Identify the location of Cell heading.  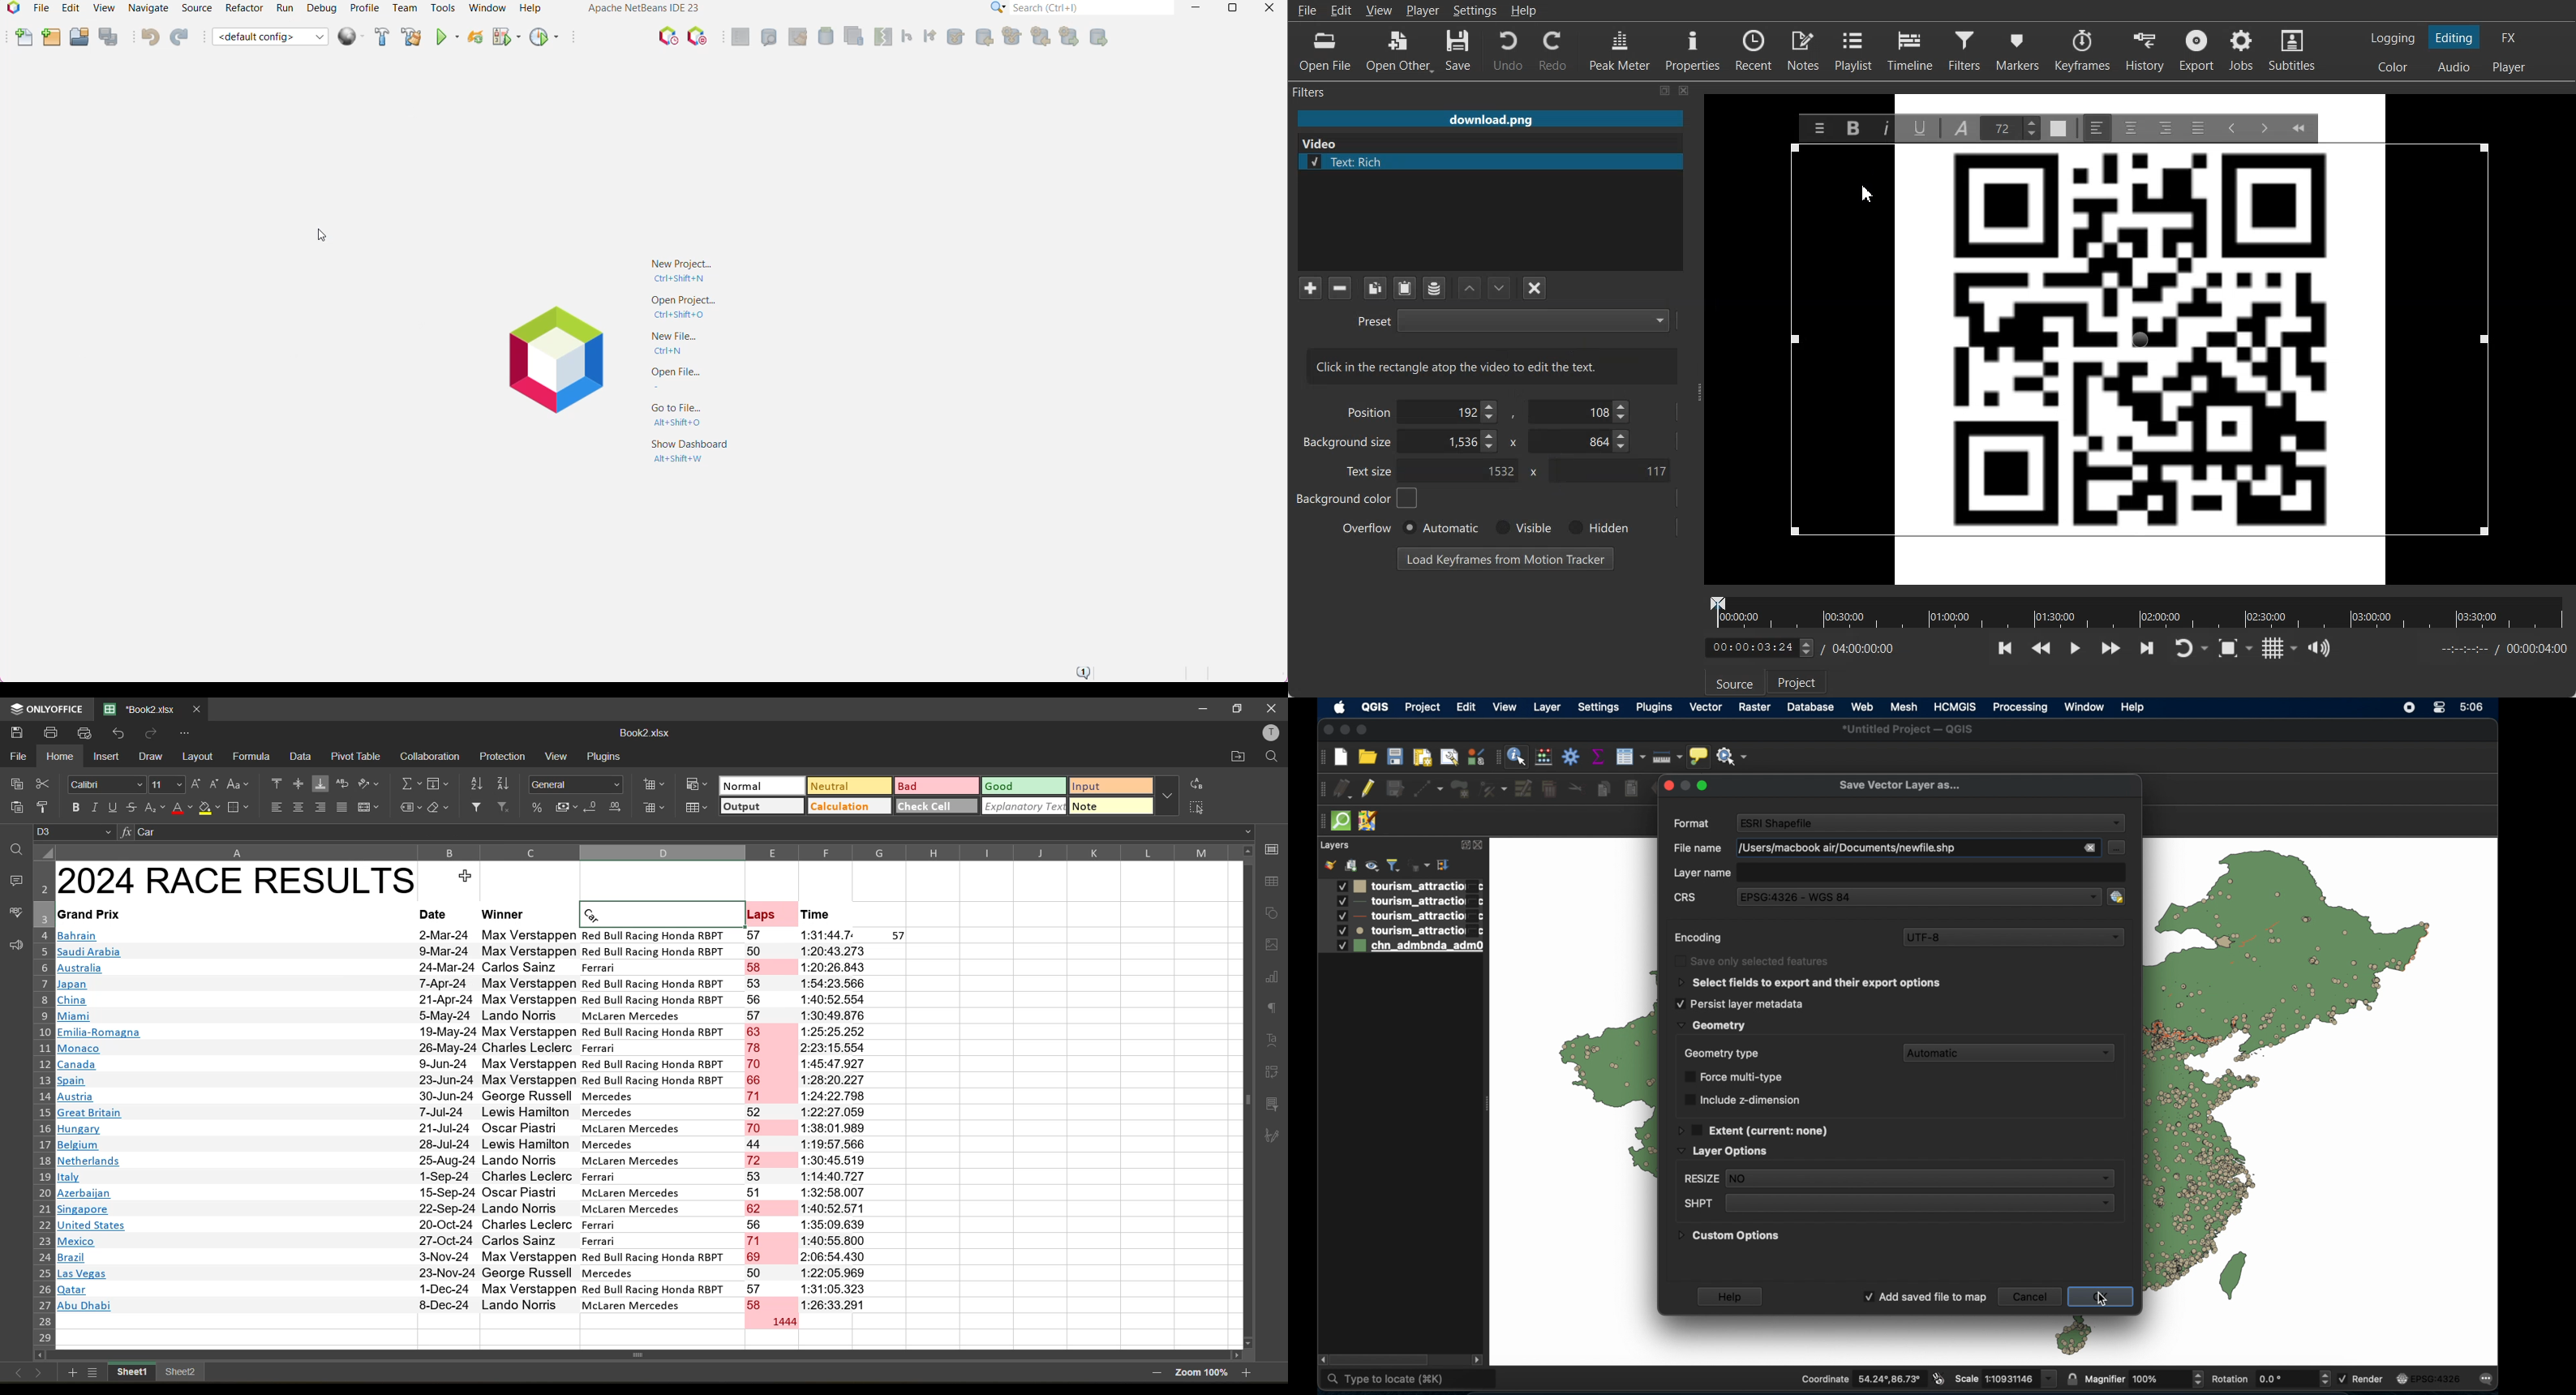
(458, 910).